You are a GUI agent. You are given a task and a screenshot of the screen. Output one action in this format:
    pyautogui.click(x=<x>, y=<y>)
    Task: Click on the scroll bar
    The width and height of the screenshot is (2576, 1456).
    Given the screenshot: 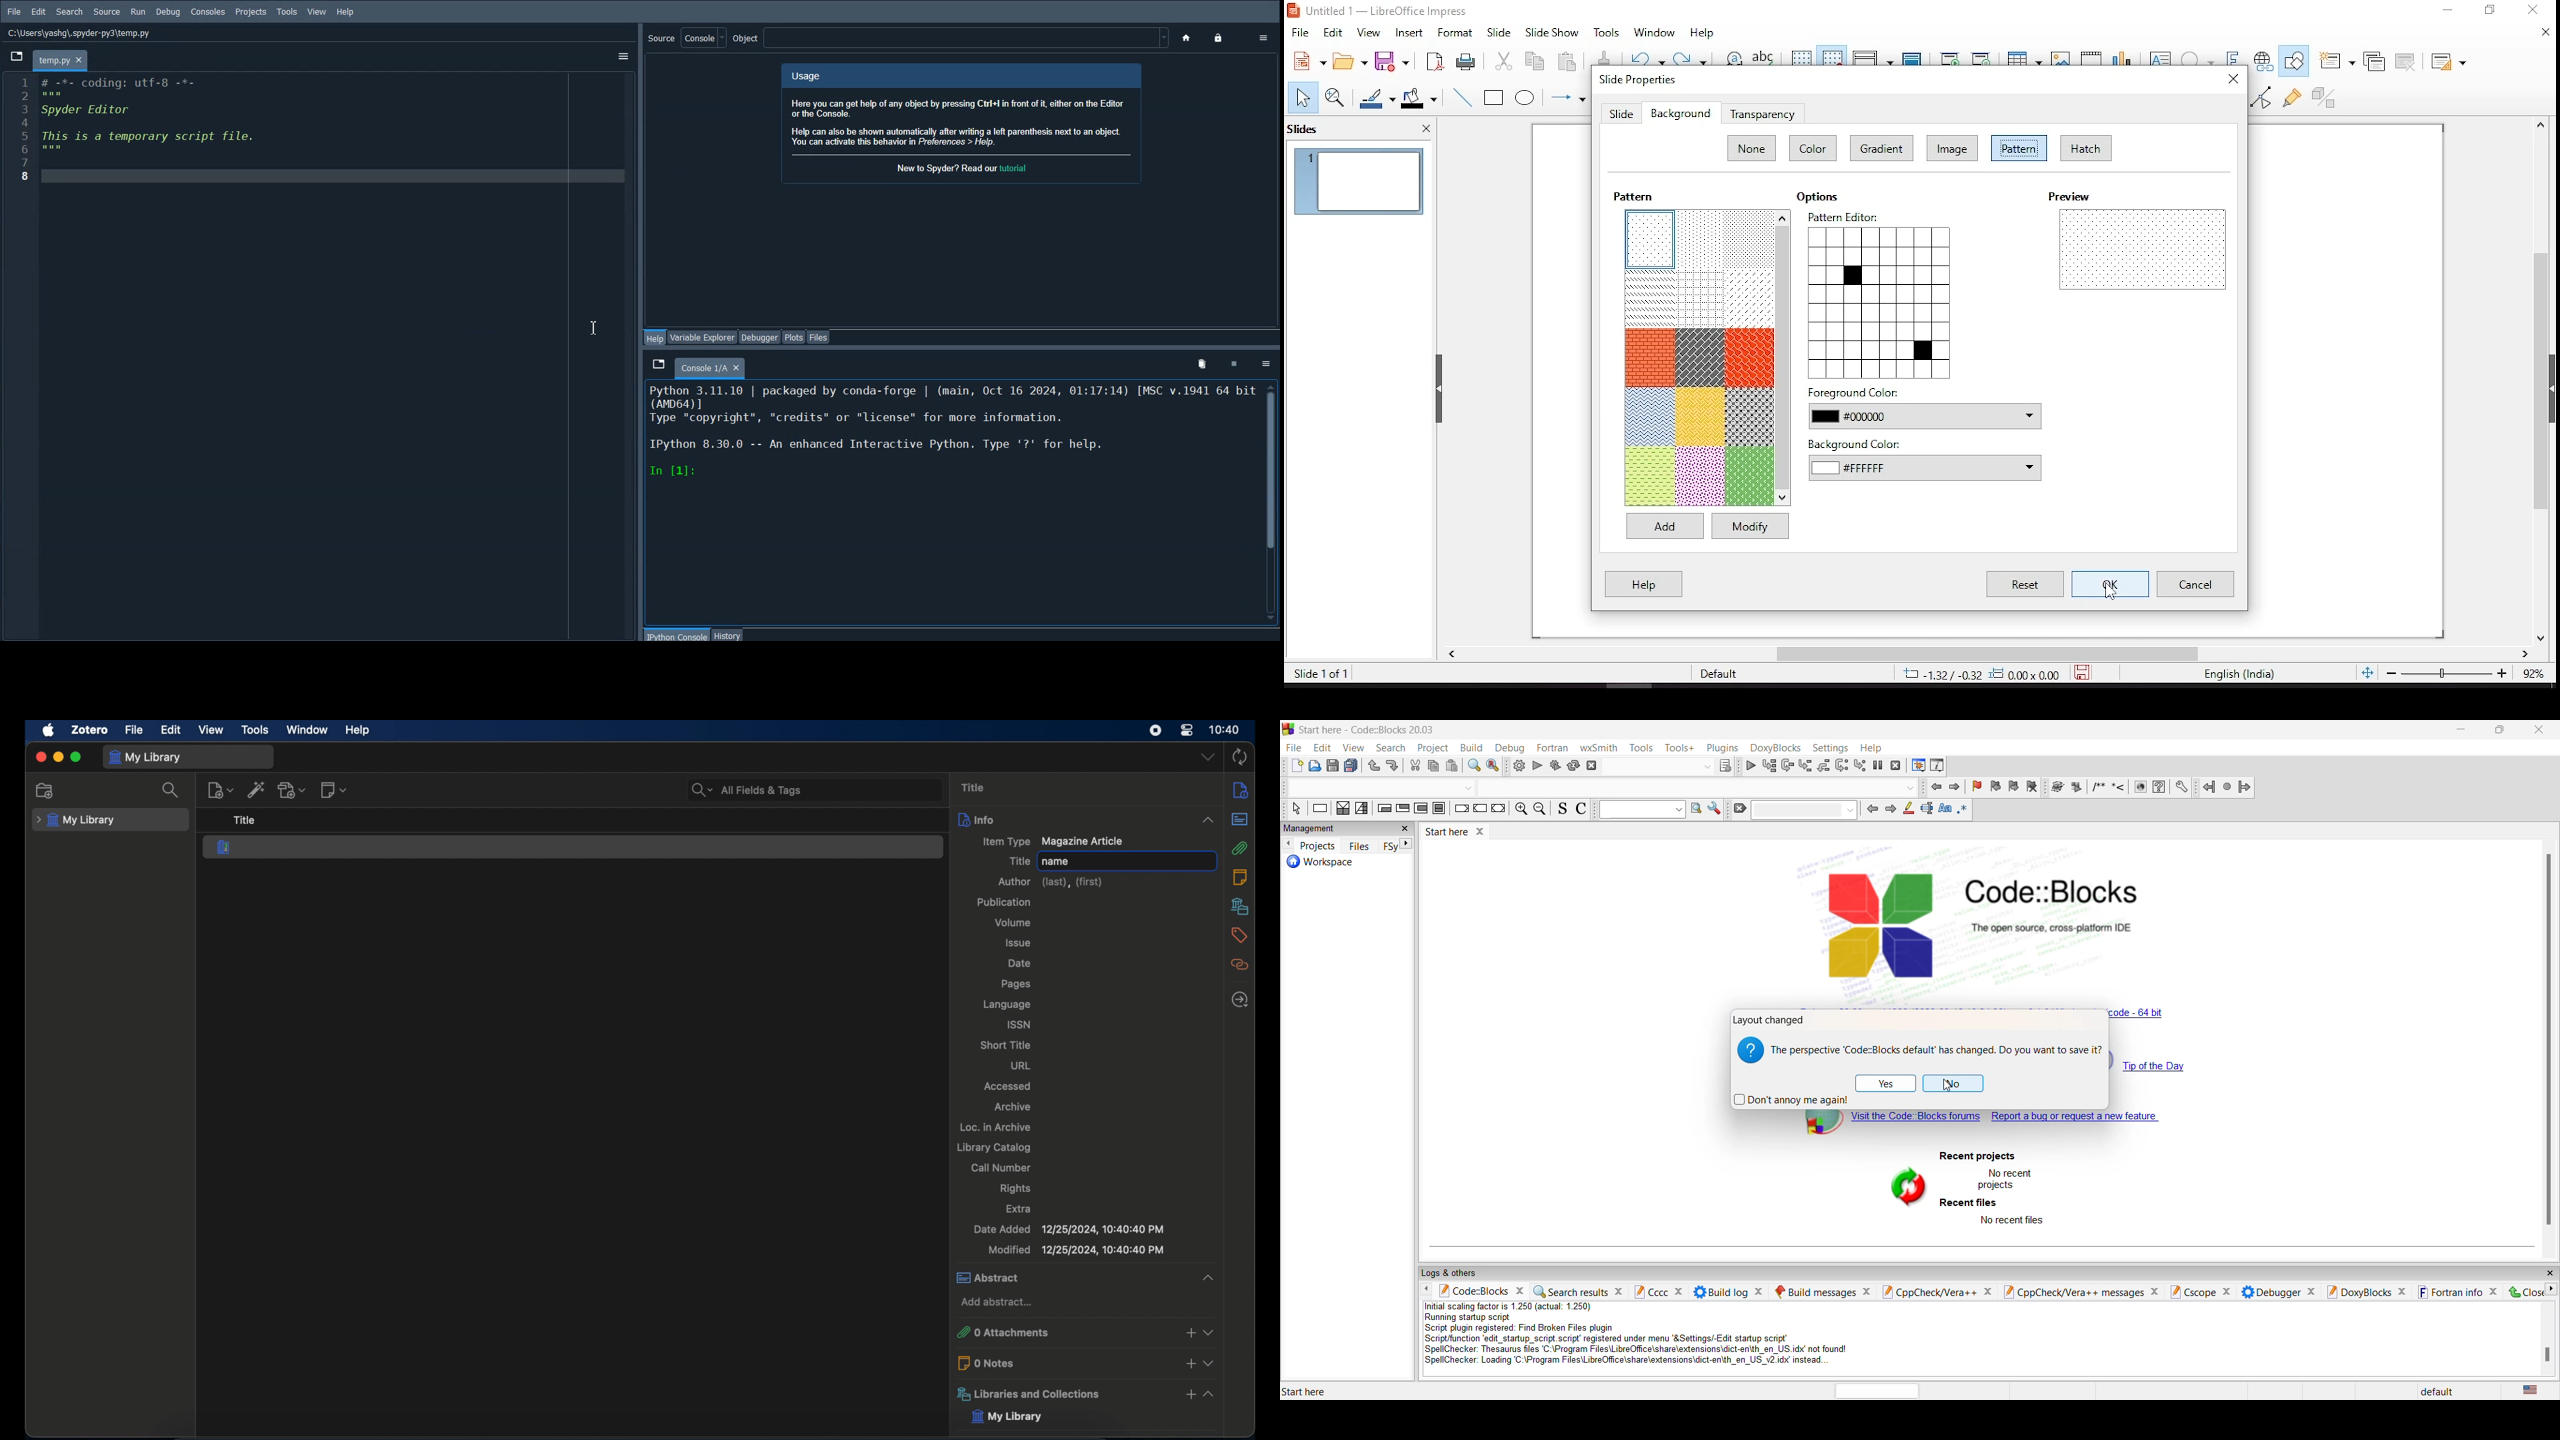 What is the action you would take?
    pyautogui.click(x=2547, y=1036)
    